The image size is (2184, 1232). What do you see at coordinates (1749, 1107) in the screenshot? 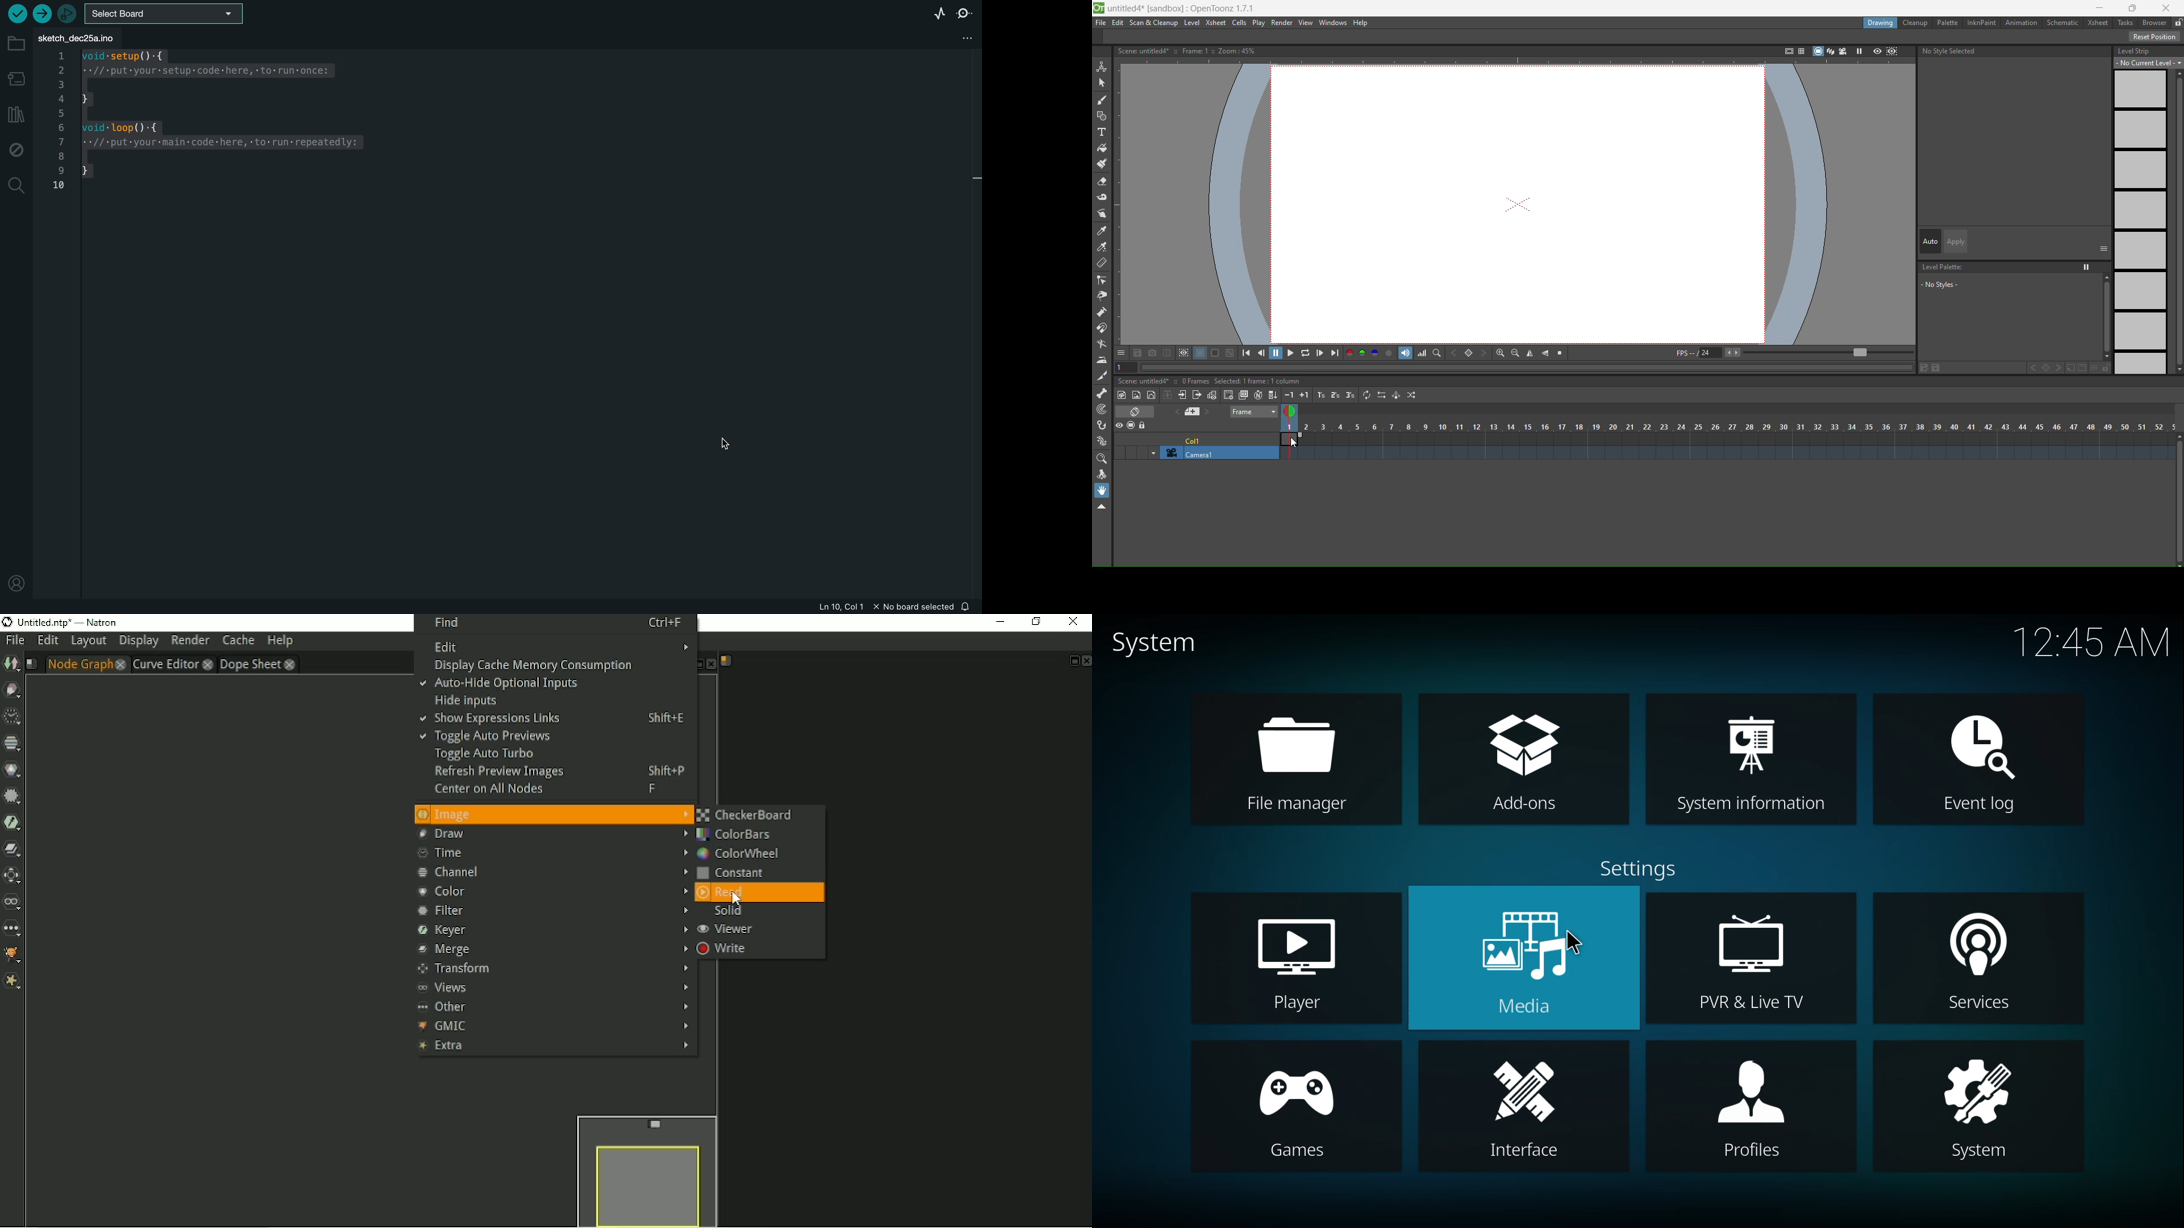
I see `profiles` at bounding box center [1749, 1107].